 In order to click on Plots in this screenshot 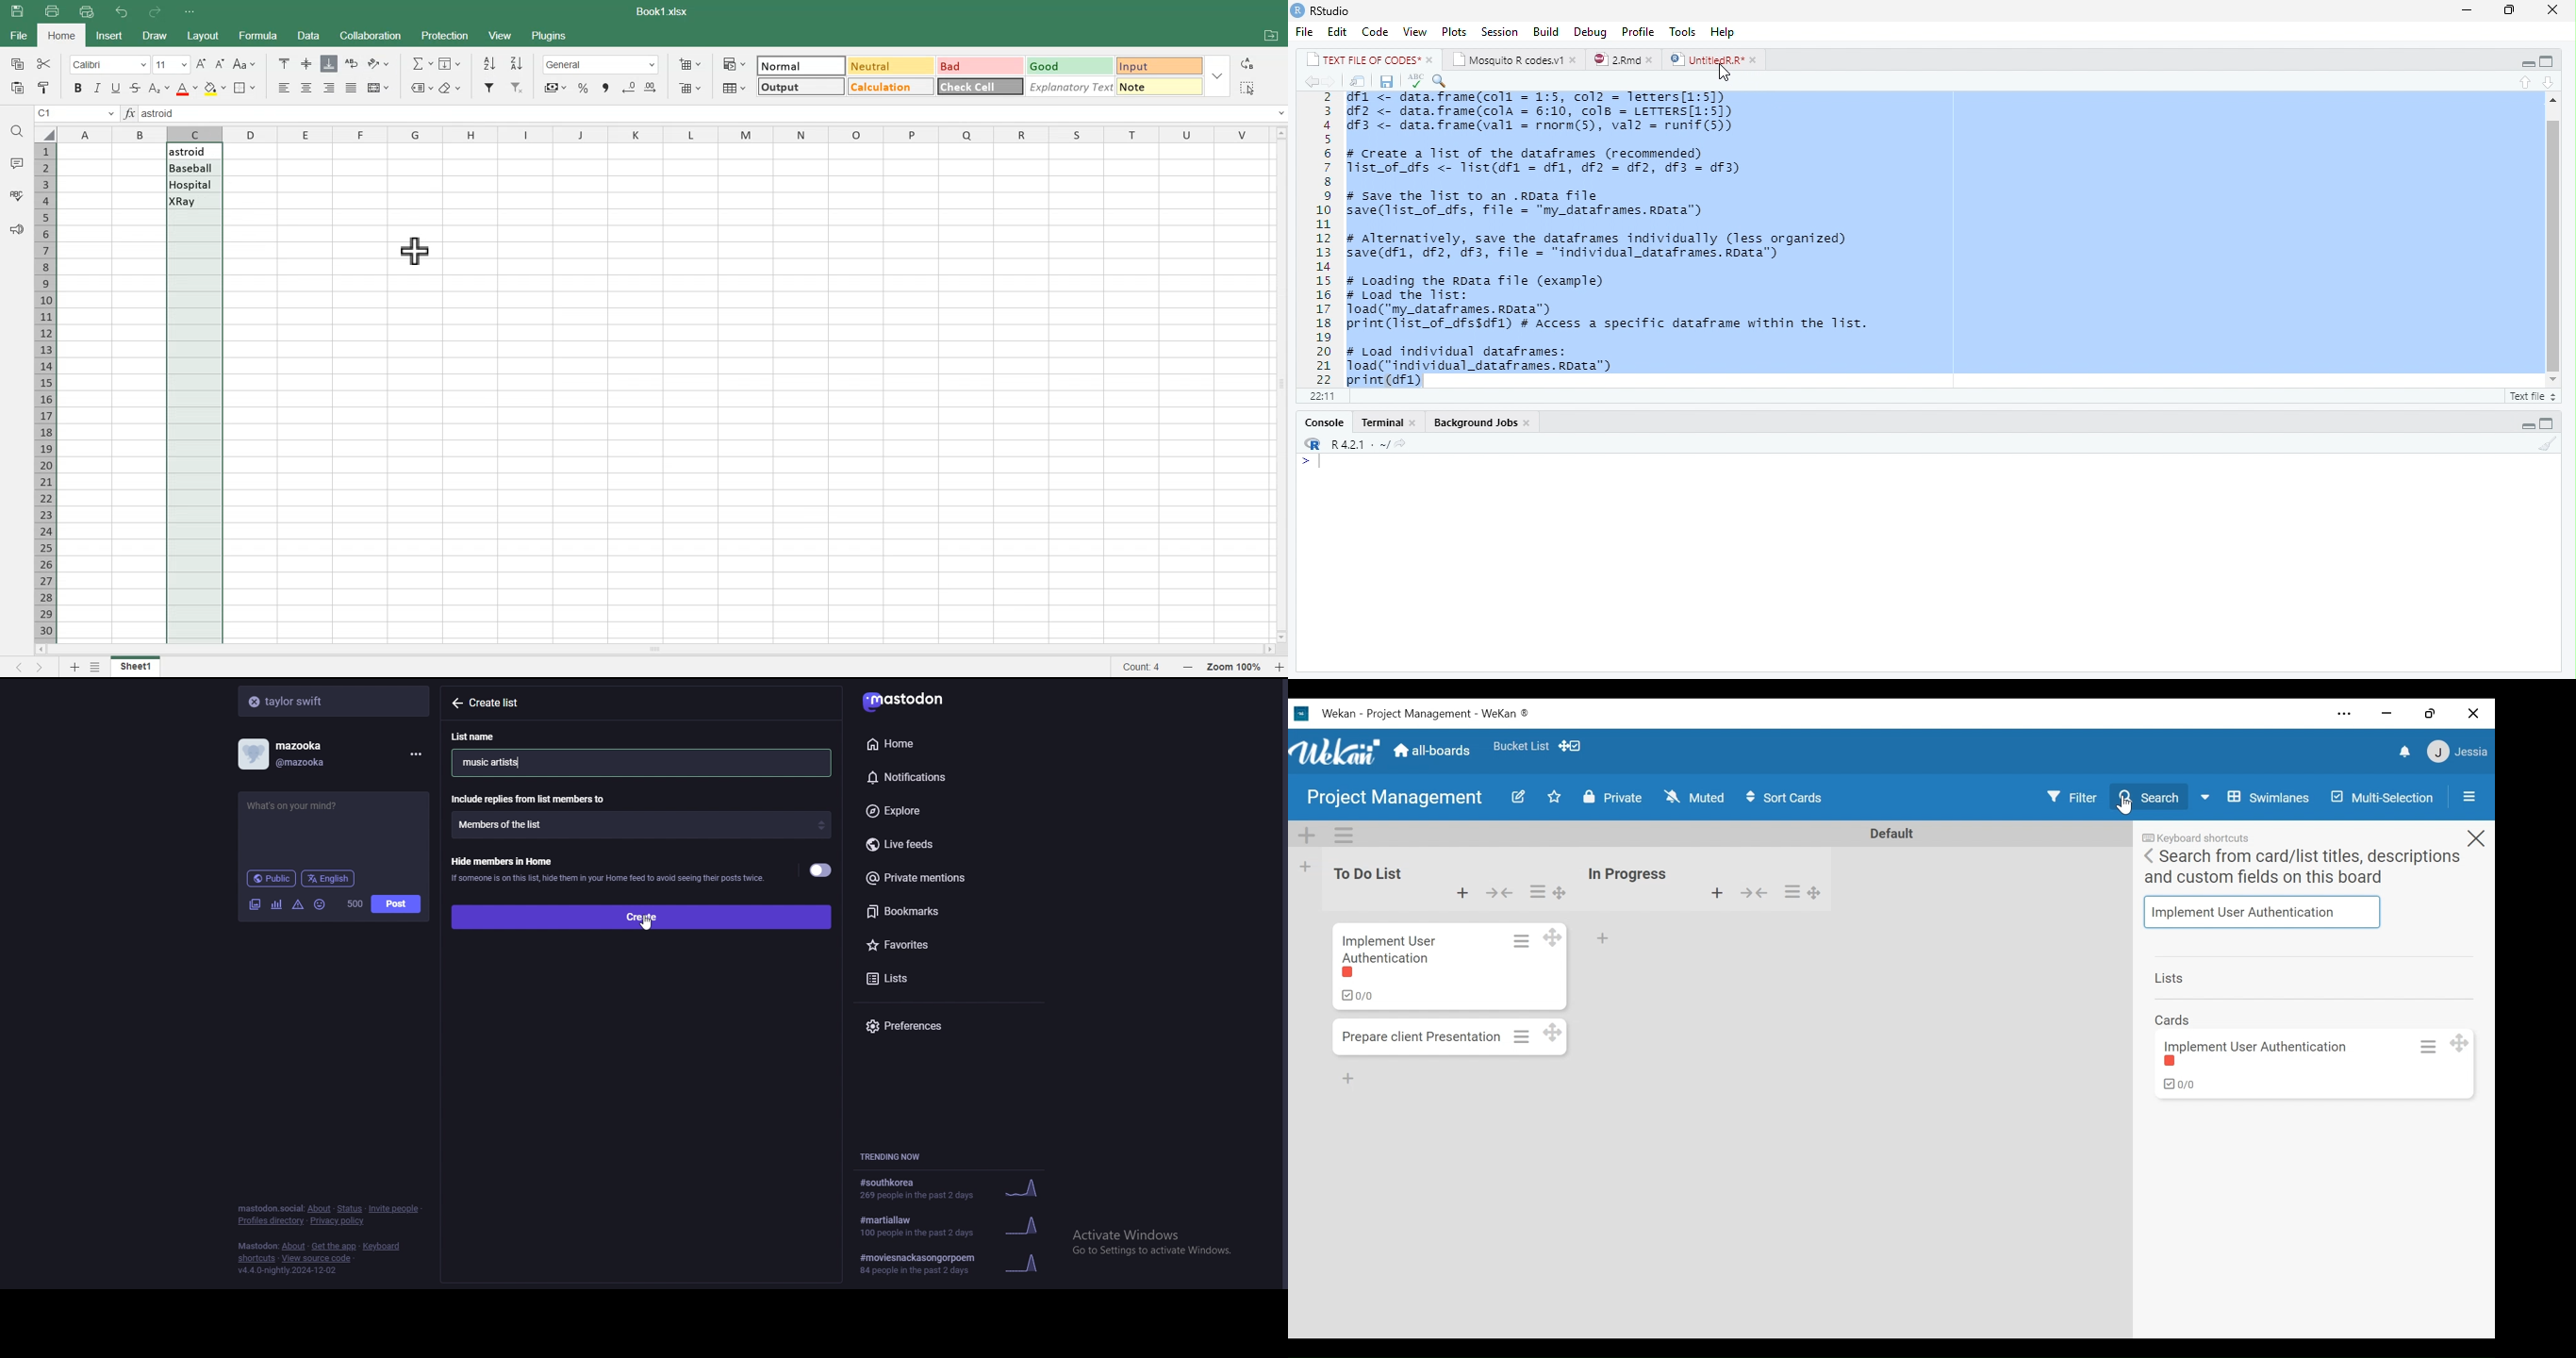, I will do `click(1454, 31)`.